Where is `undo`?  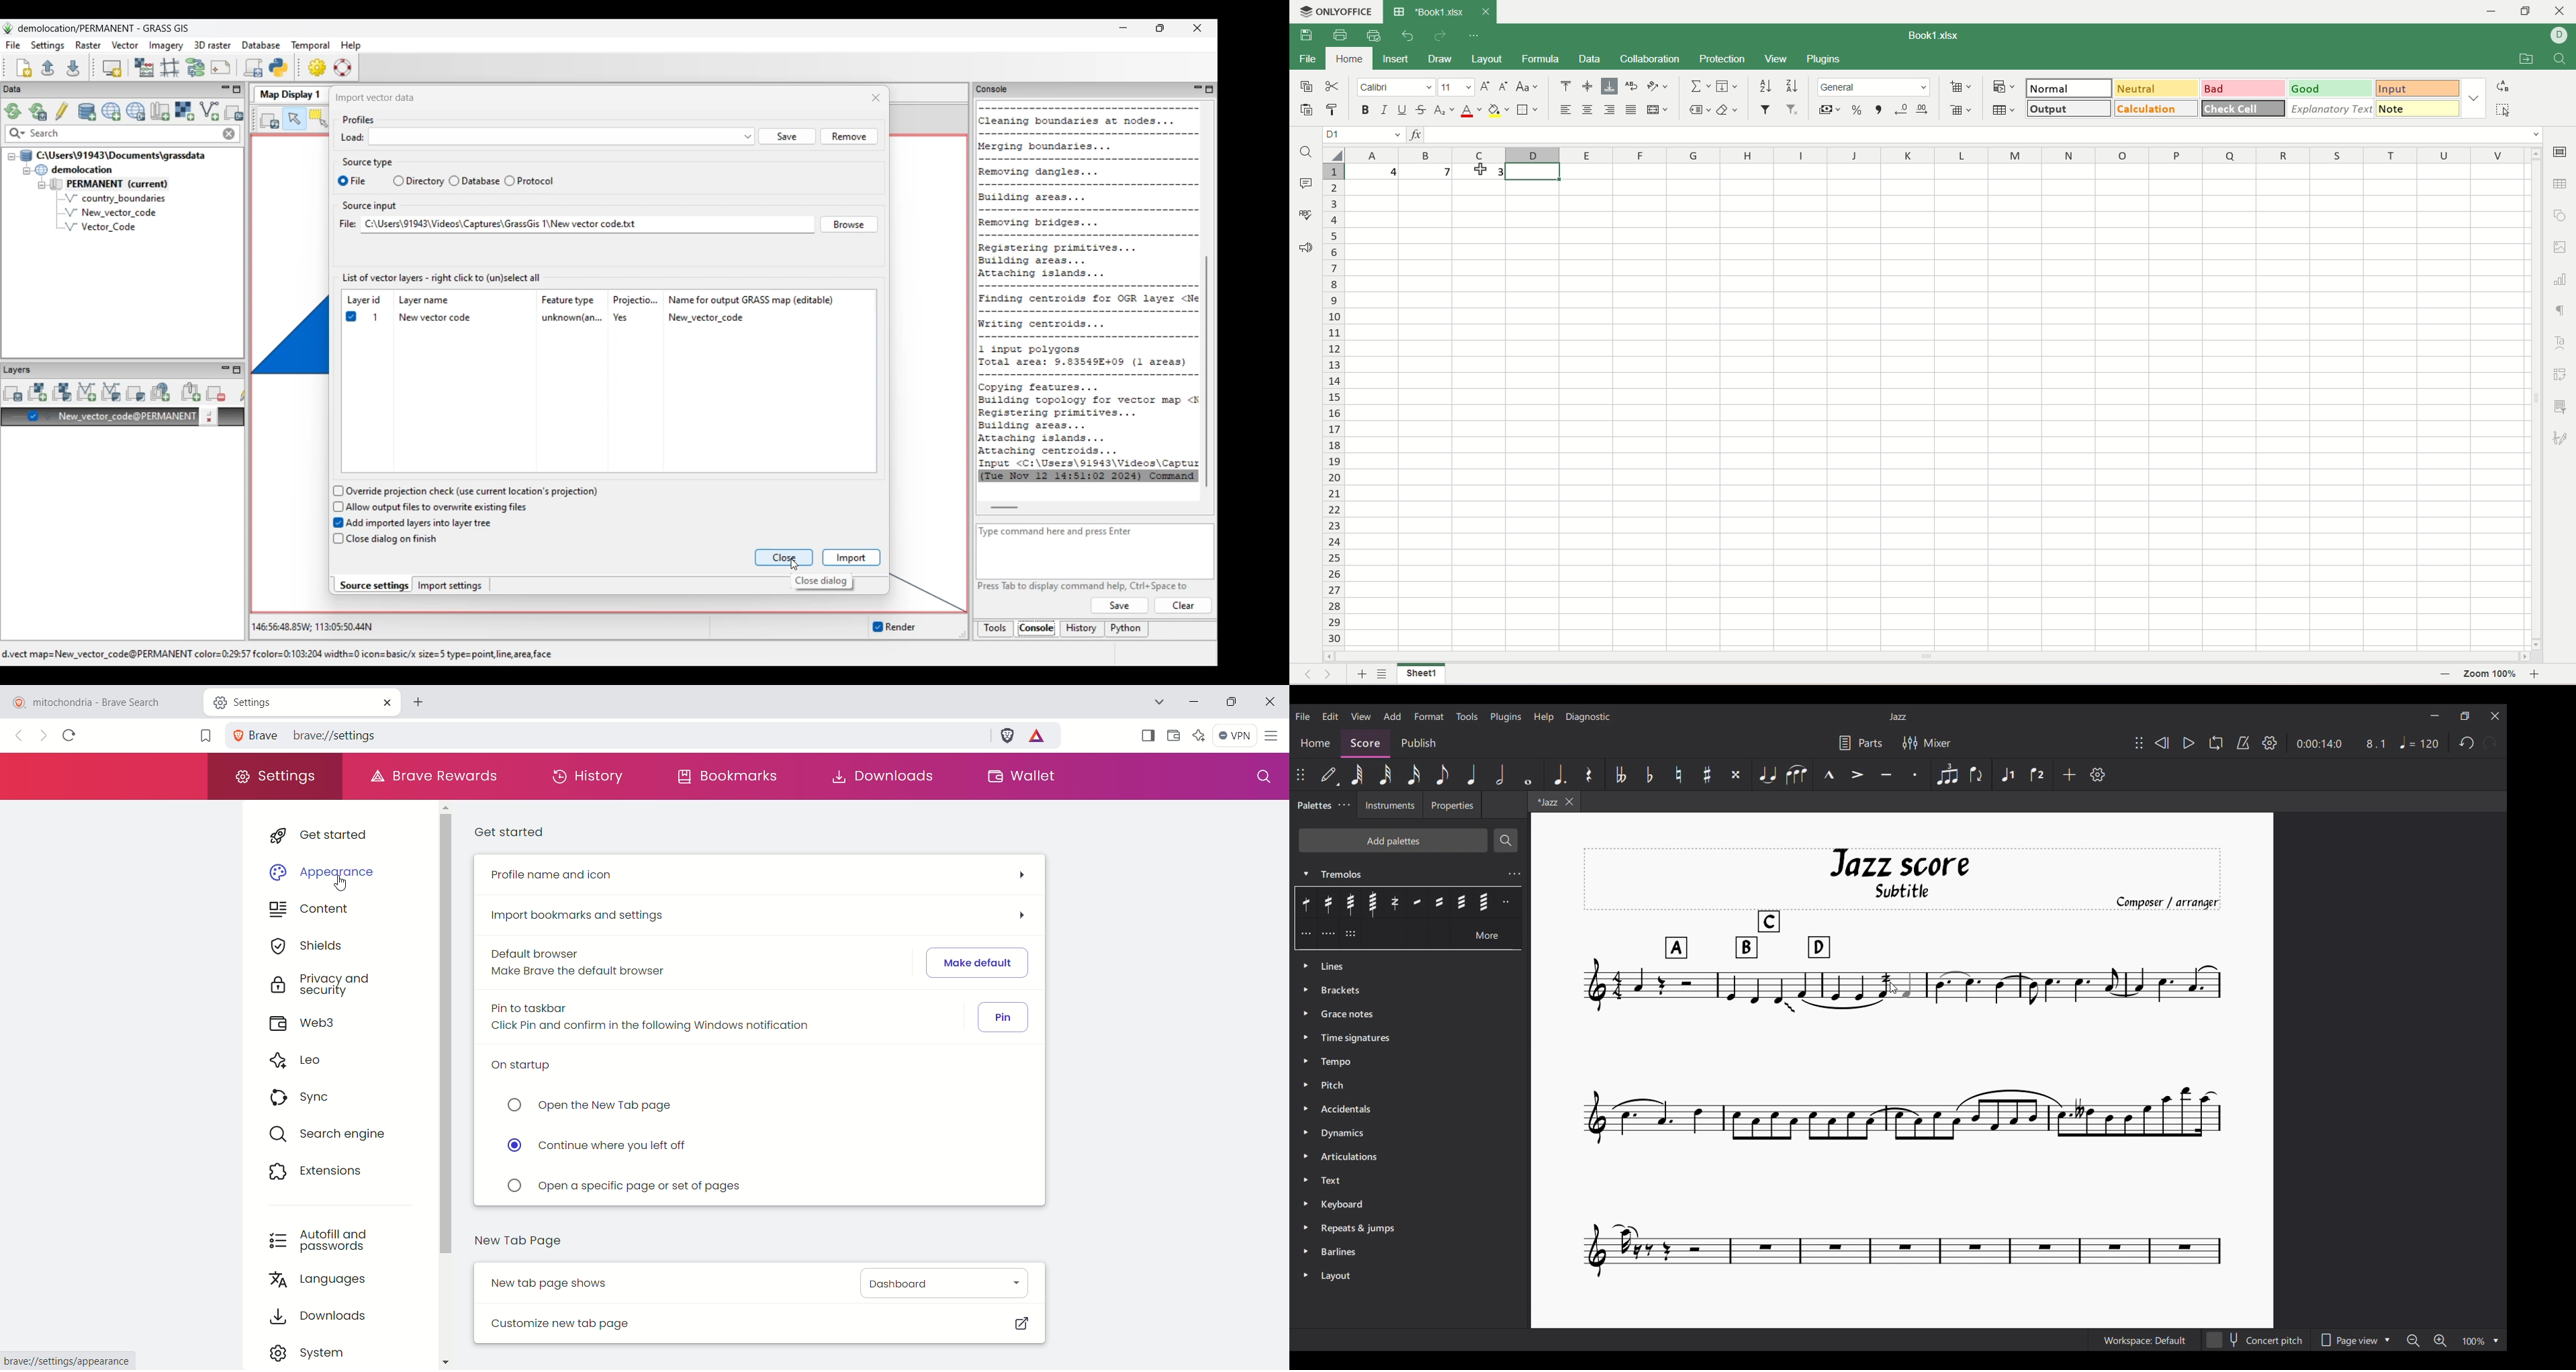
undo is located at coordinates (1408, 36).